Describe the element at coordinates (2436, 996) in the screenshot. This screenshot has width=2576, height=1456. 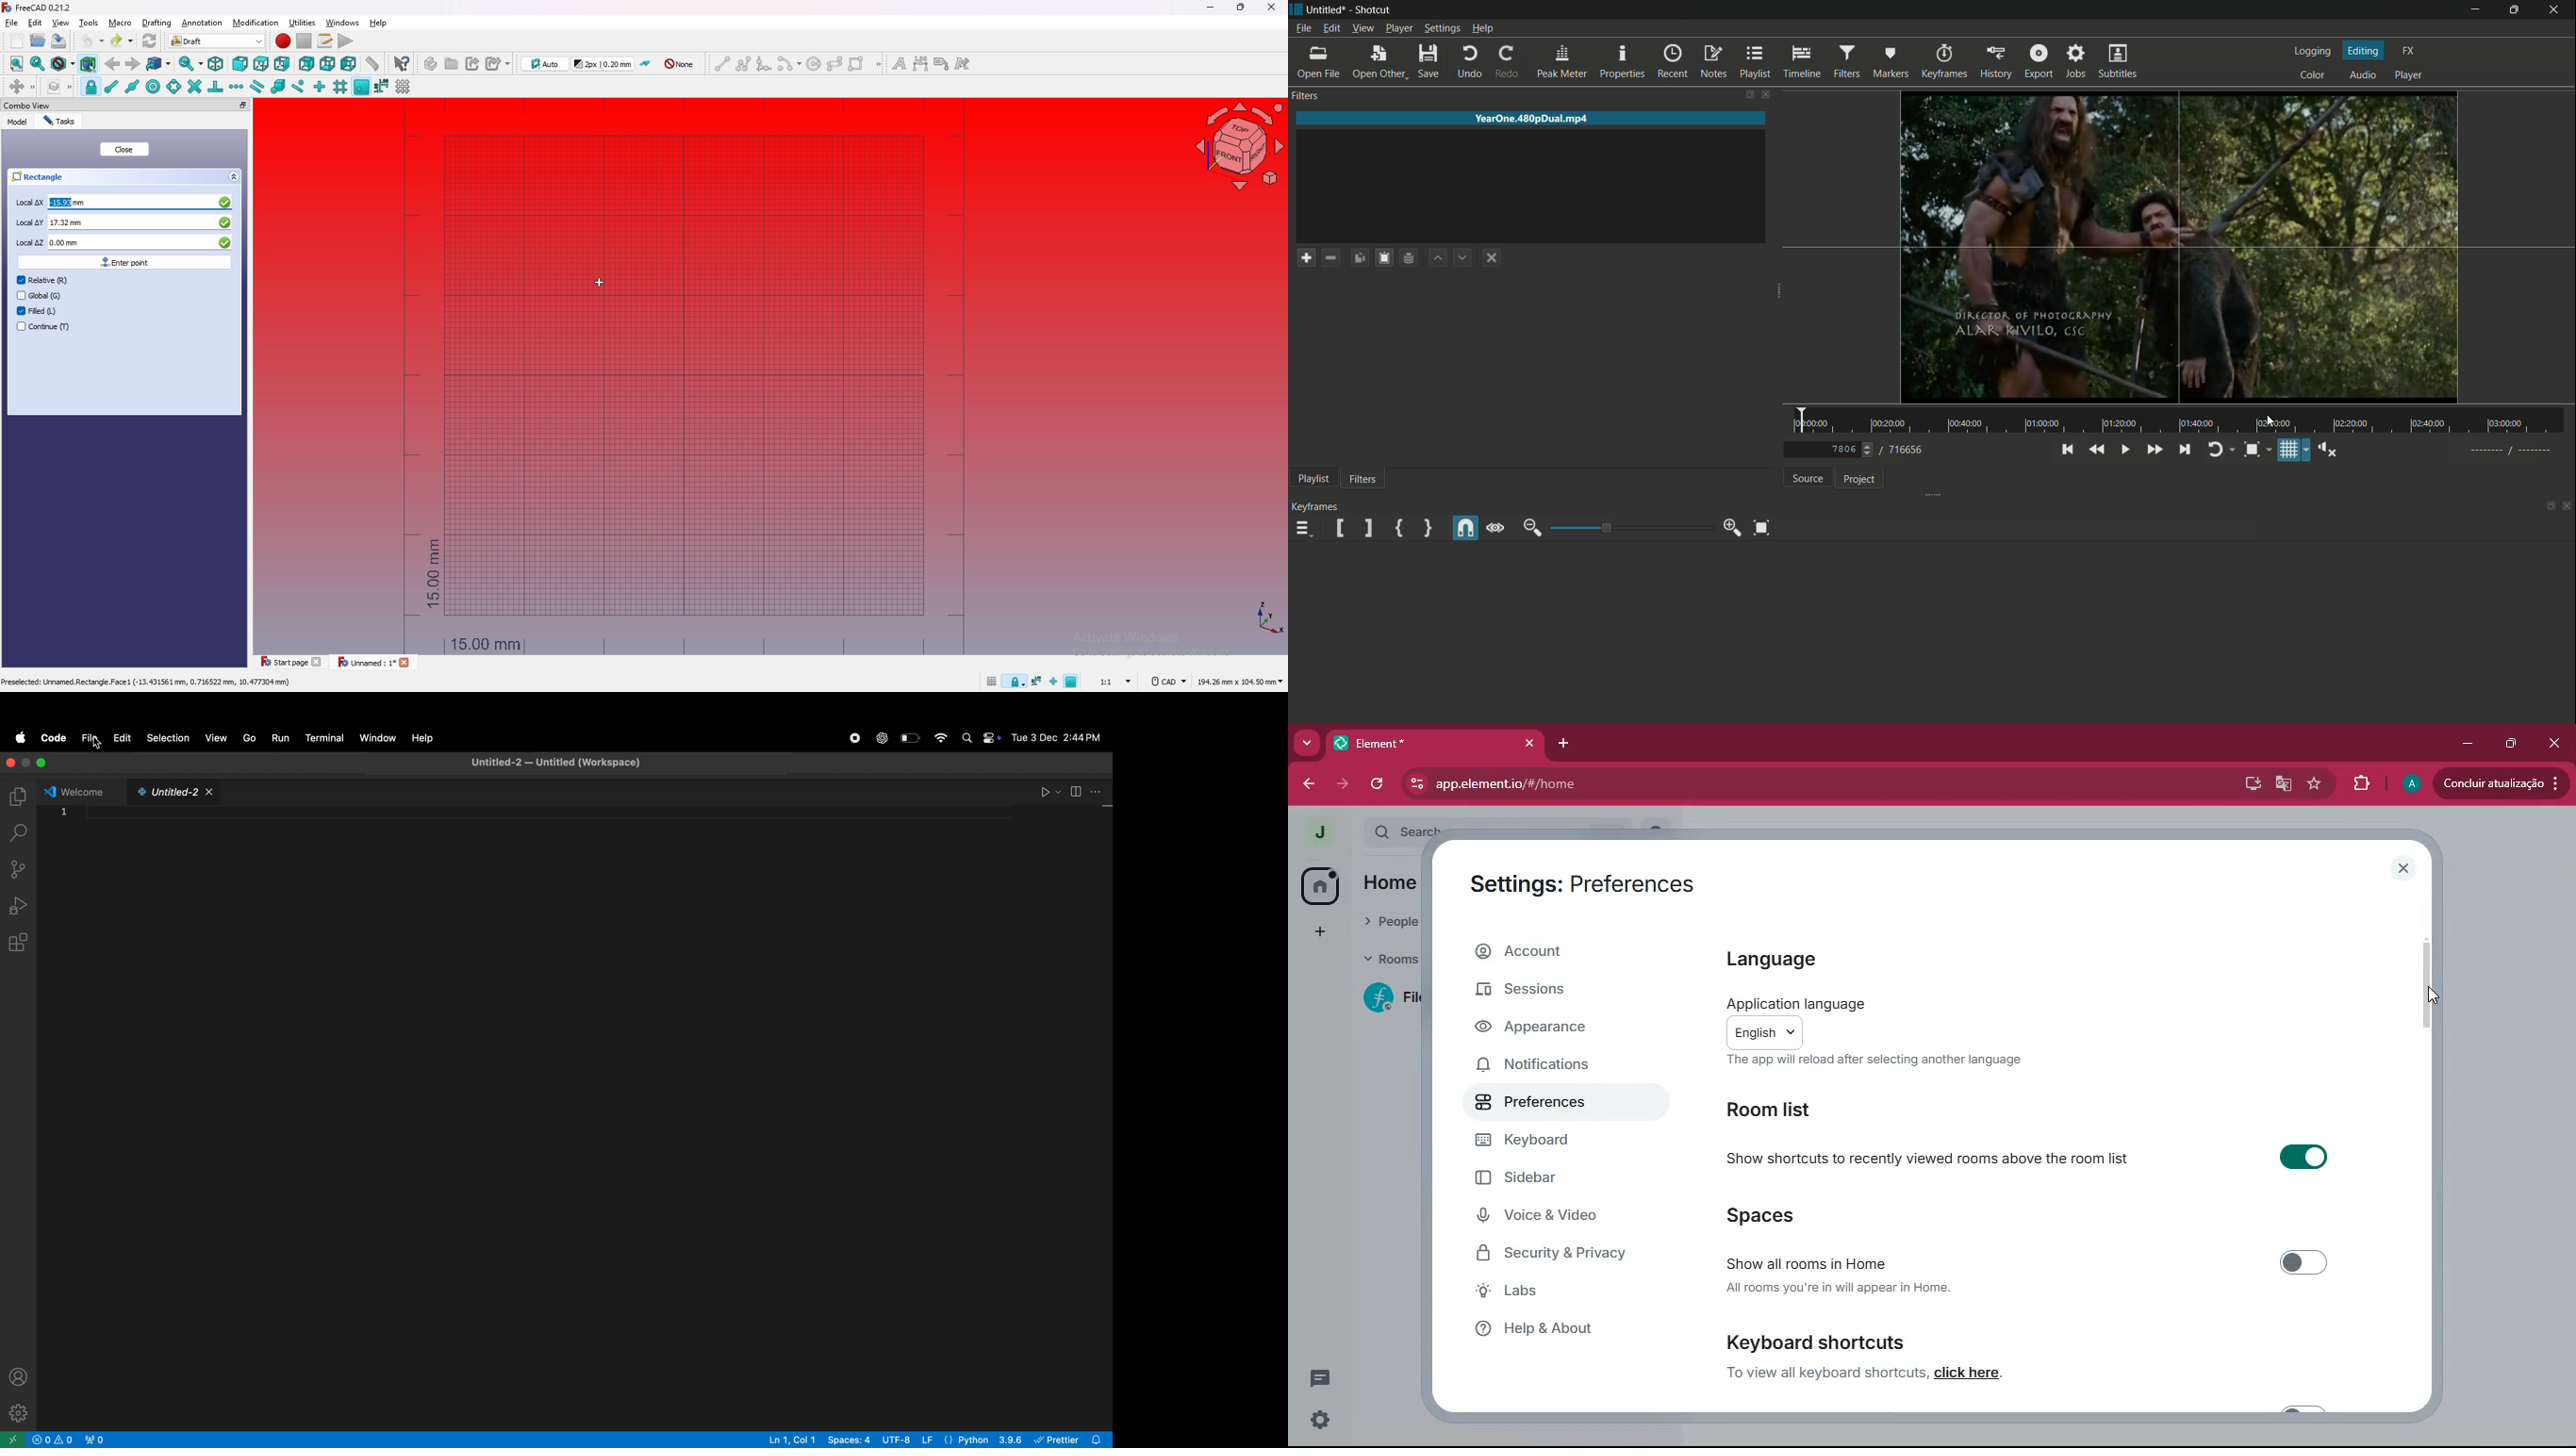
I see `mouse down` at that location.